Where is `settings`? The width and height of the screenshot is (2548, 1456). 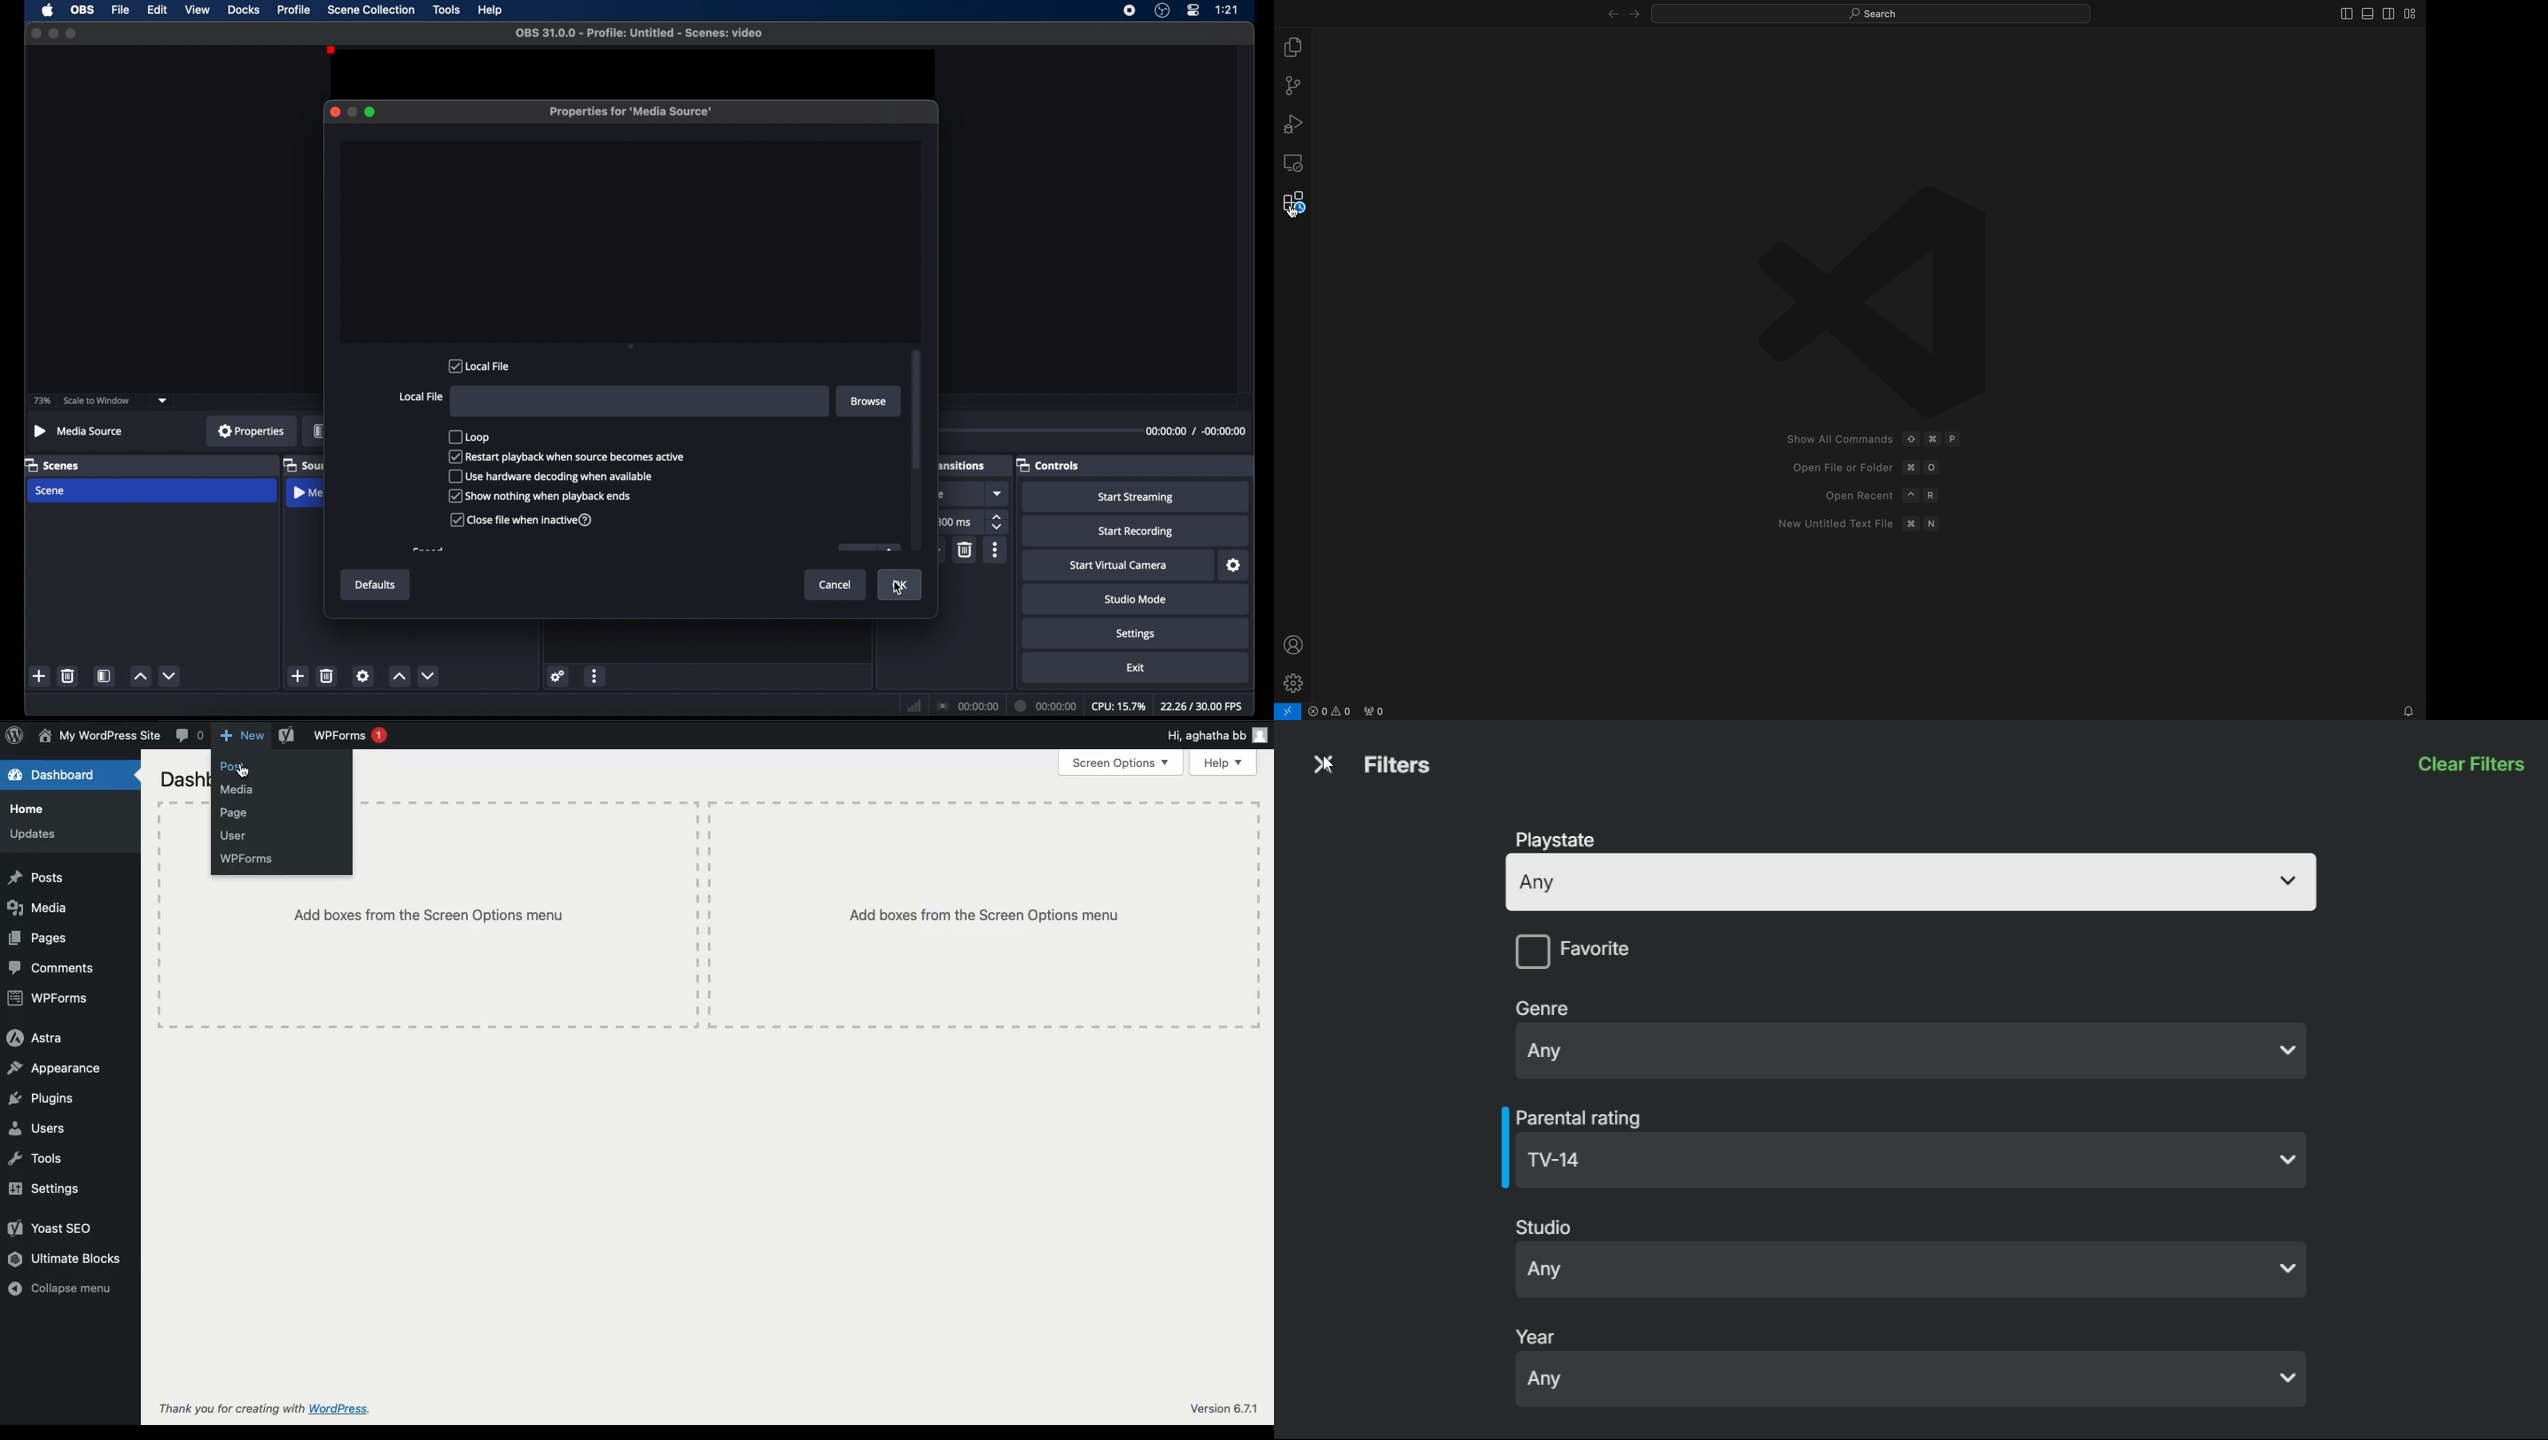 settings is located at coordinates (1135, 634).